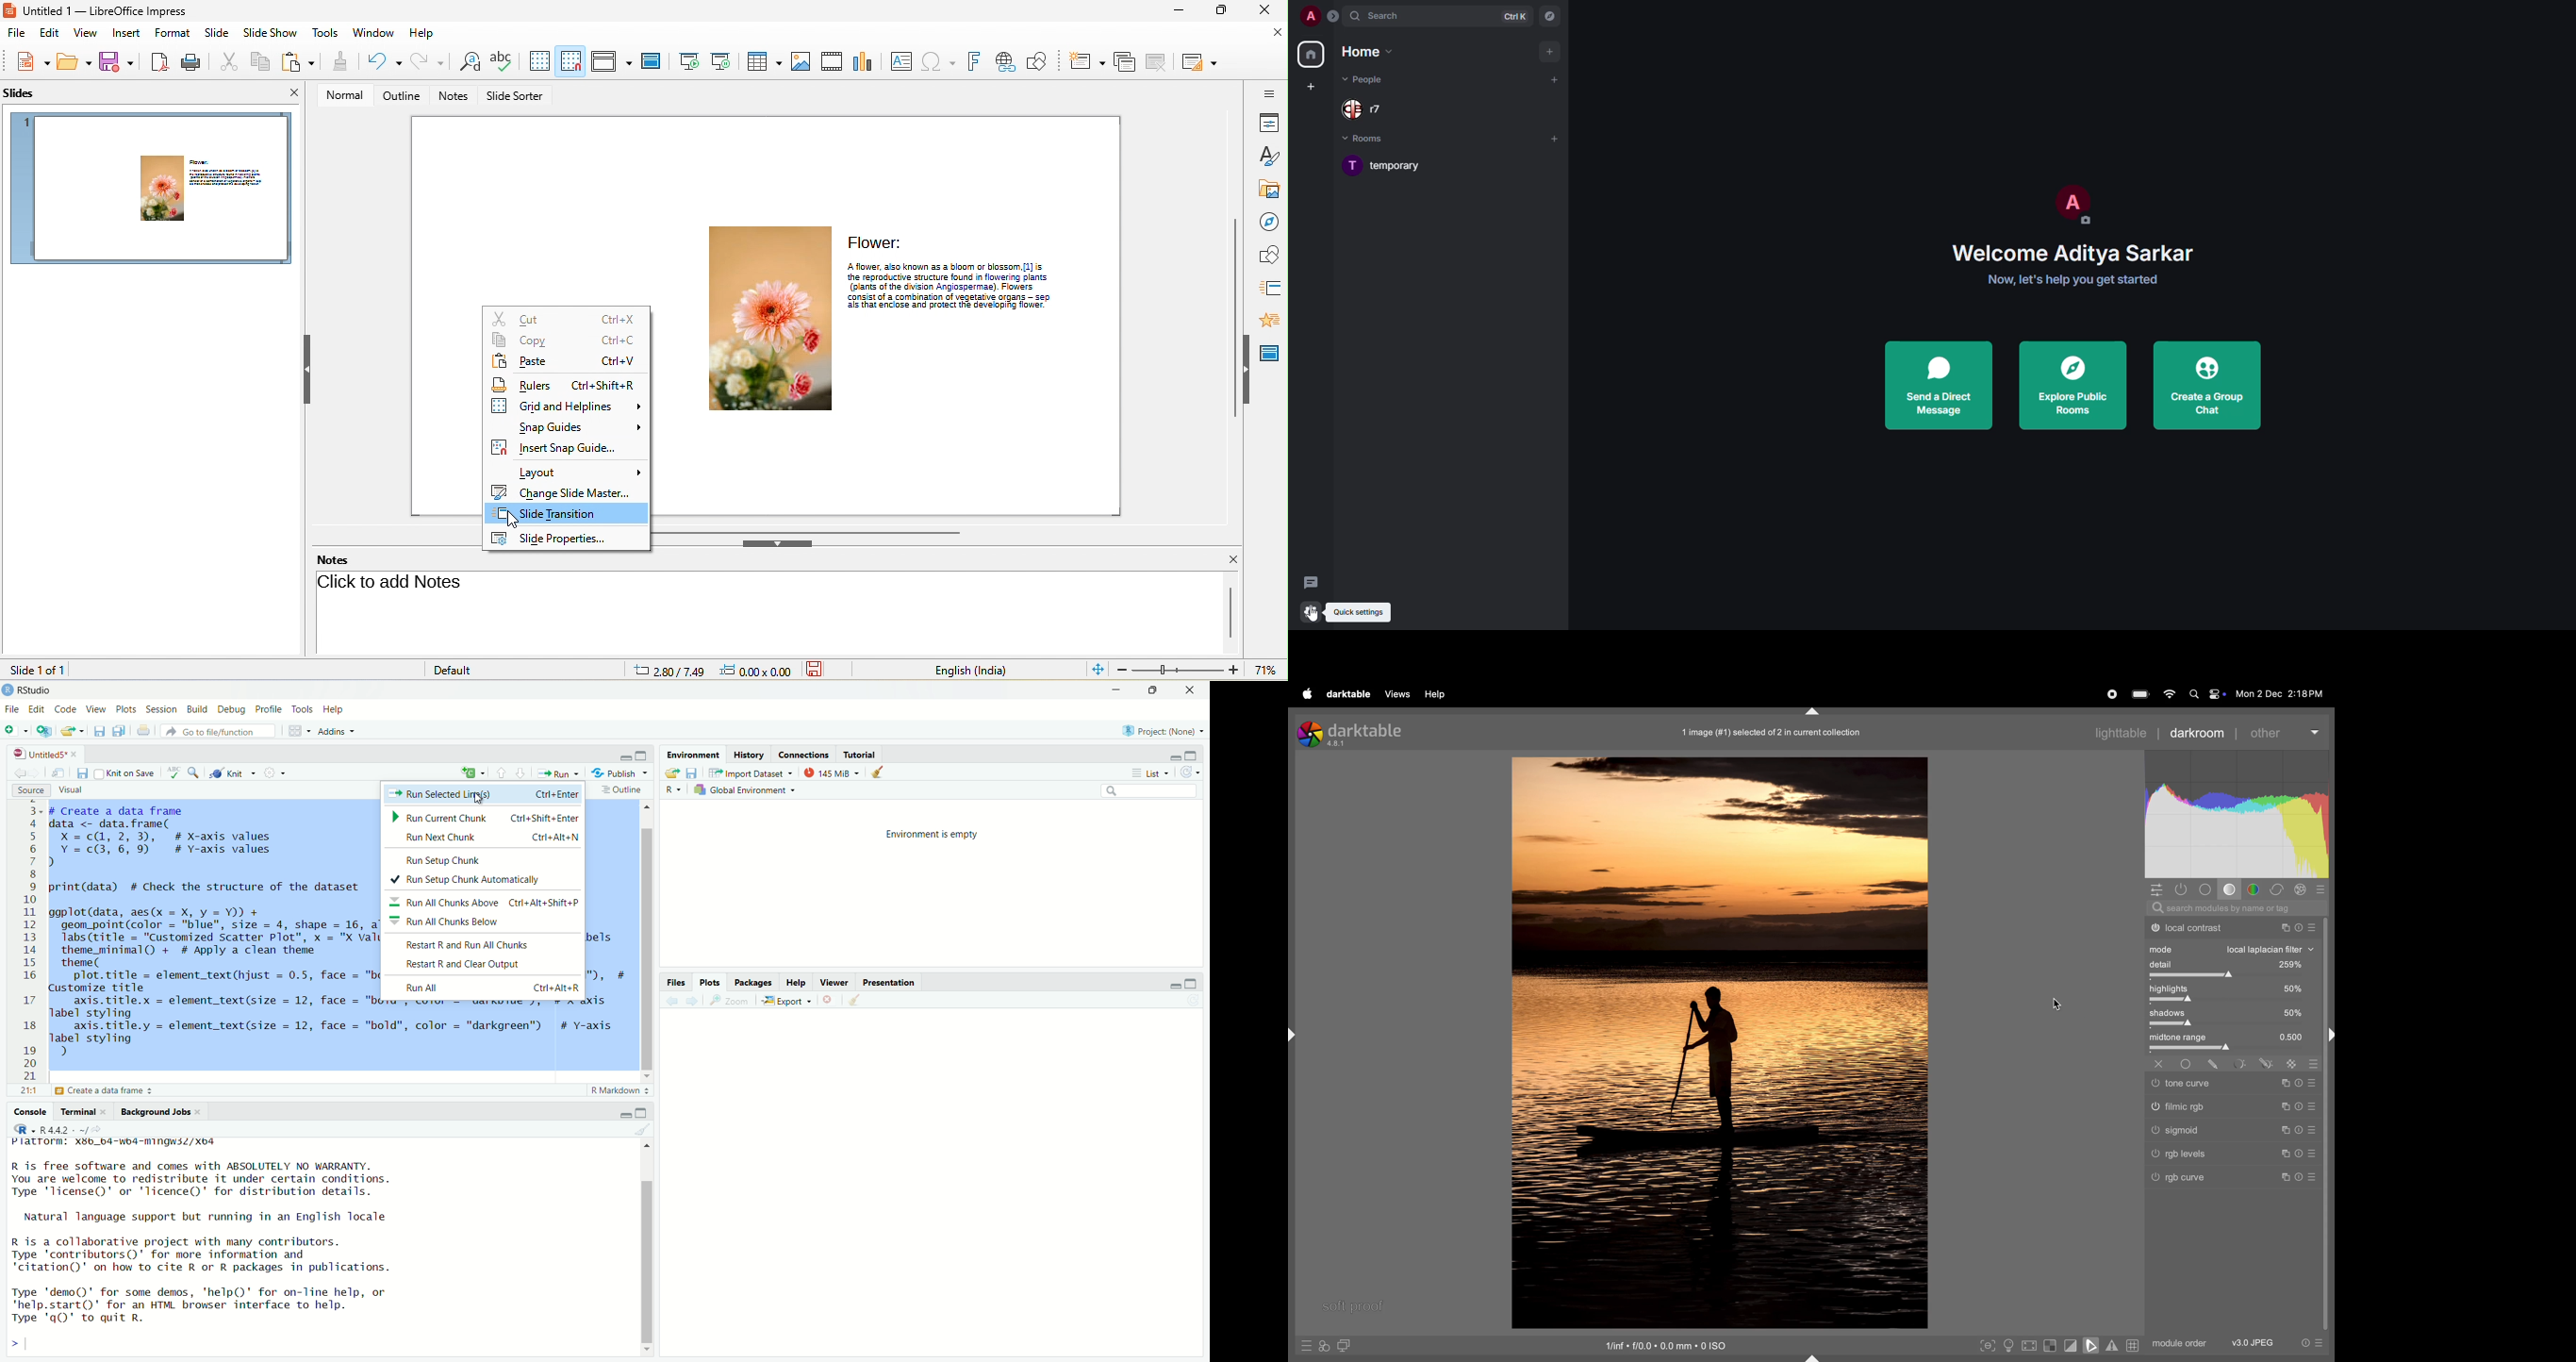  What do you see at coordinates (257, 60) in the screenshot?
I see `copy` at bounding box center [257, 60].